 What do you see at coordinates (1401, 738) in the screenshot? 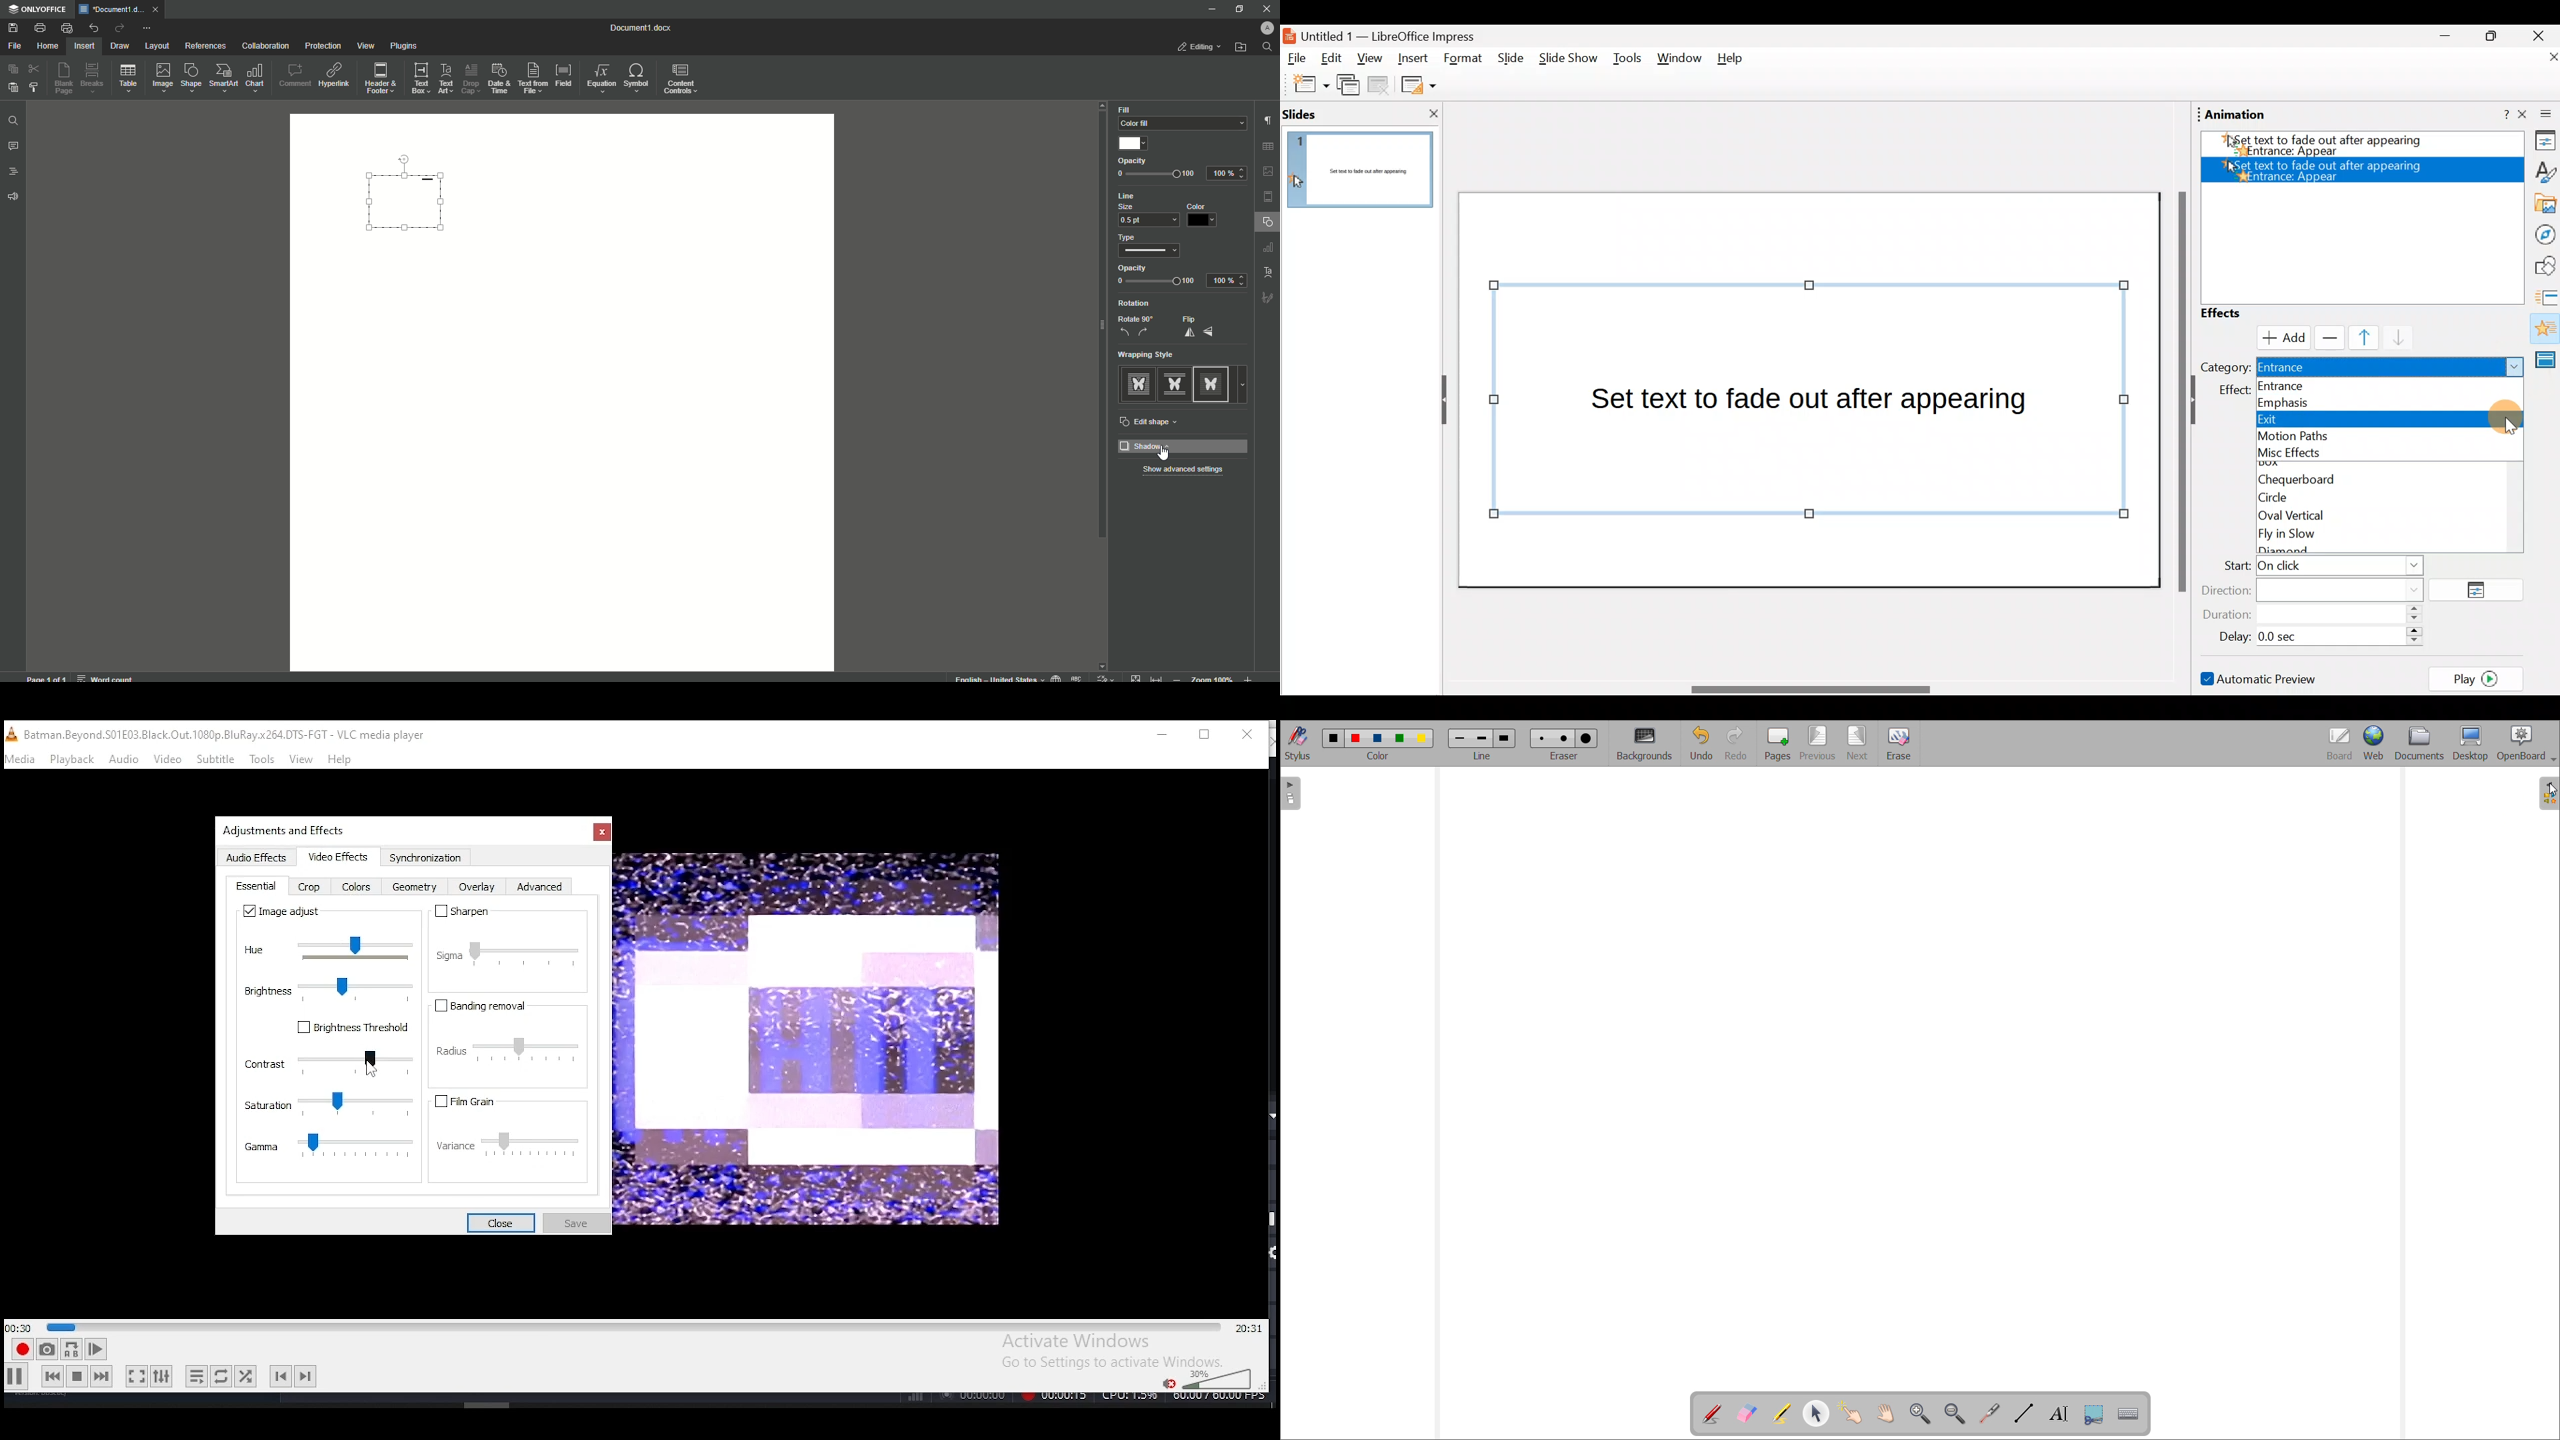
I see `Color 4` at bounding box center [1401, 738].